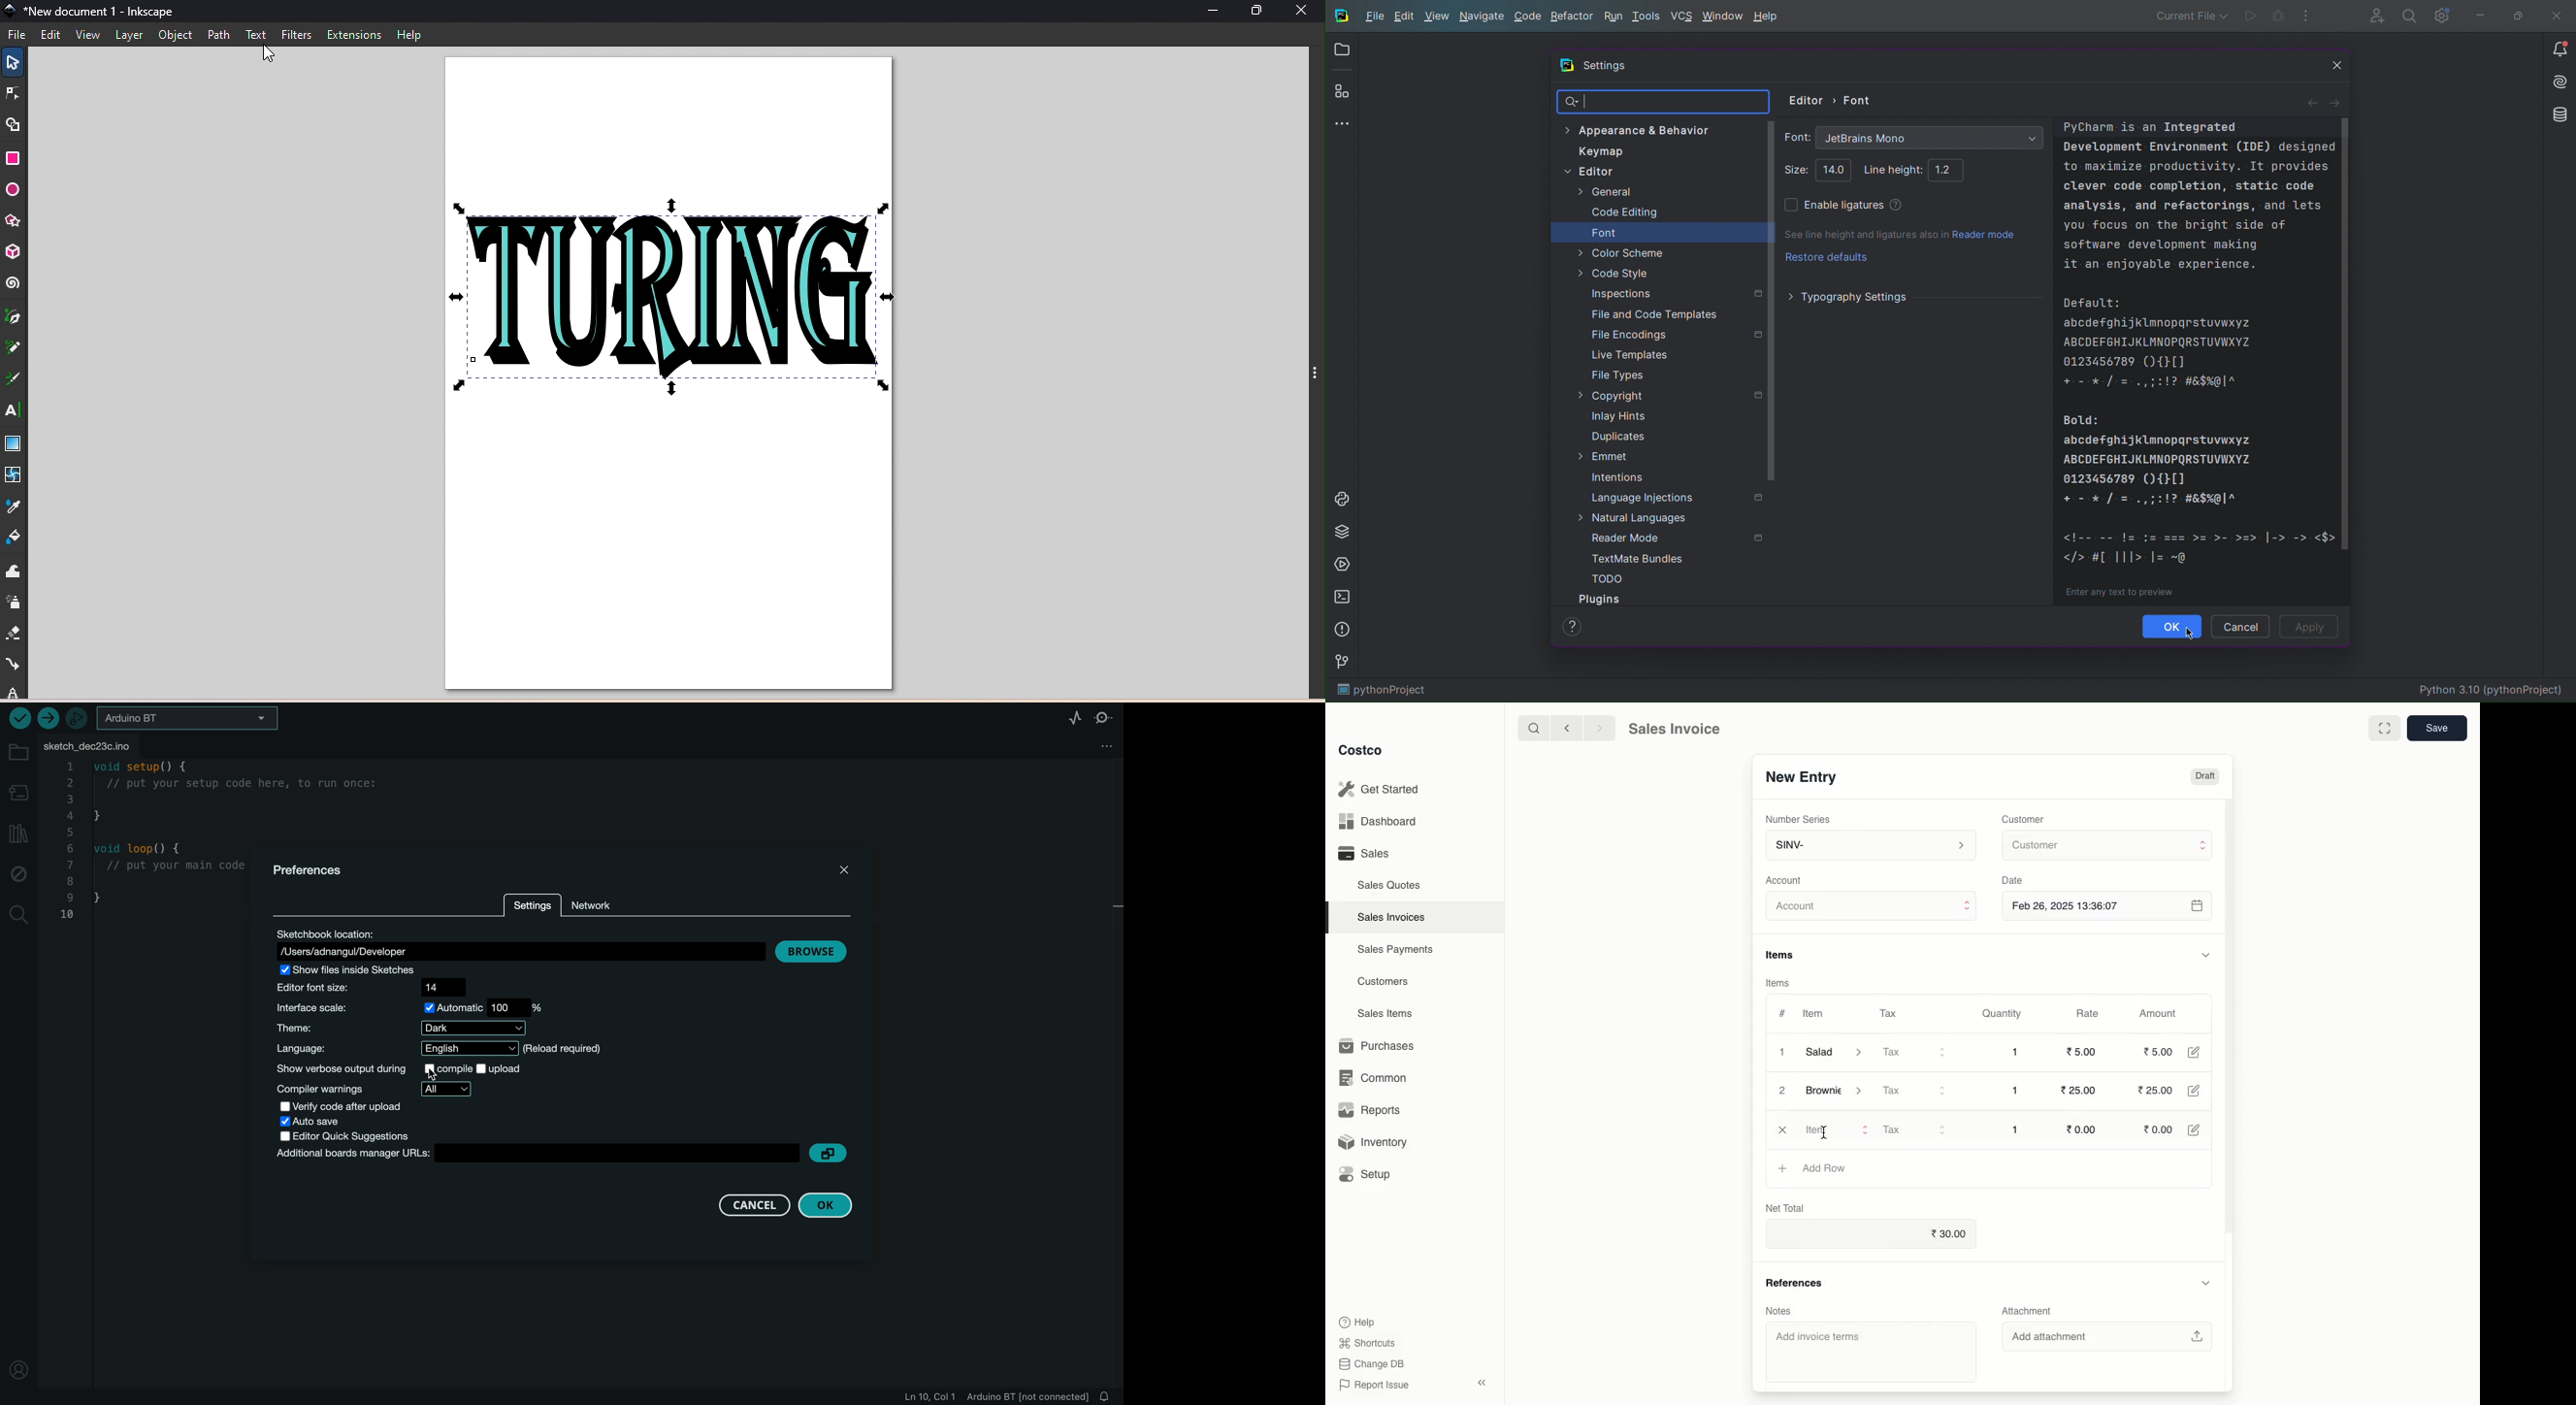 This screenshot has height=1428, width=2576. I want to click on 1, so click(1781, 1051).